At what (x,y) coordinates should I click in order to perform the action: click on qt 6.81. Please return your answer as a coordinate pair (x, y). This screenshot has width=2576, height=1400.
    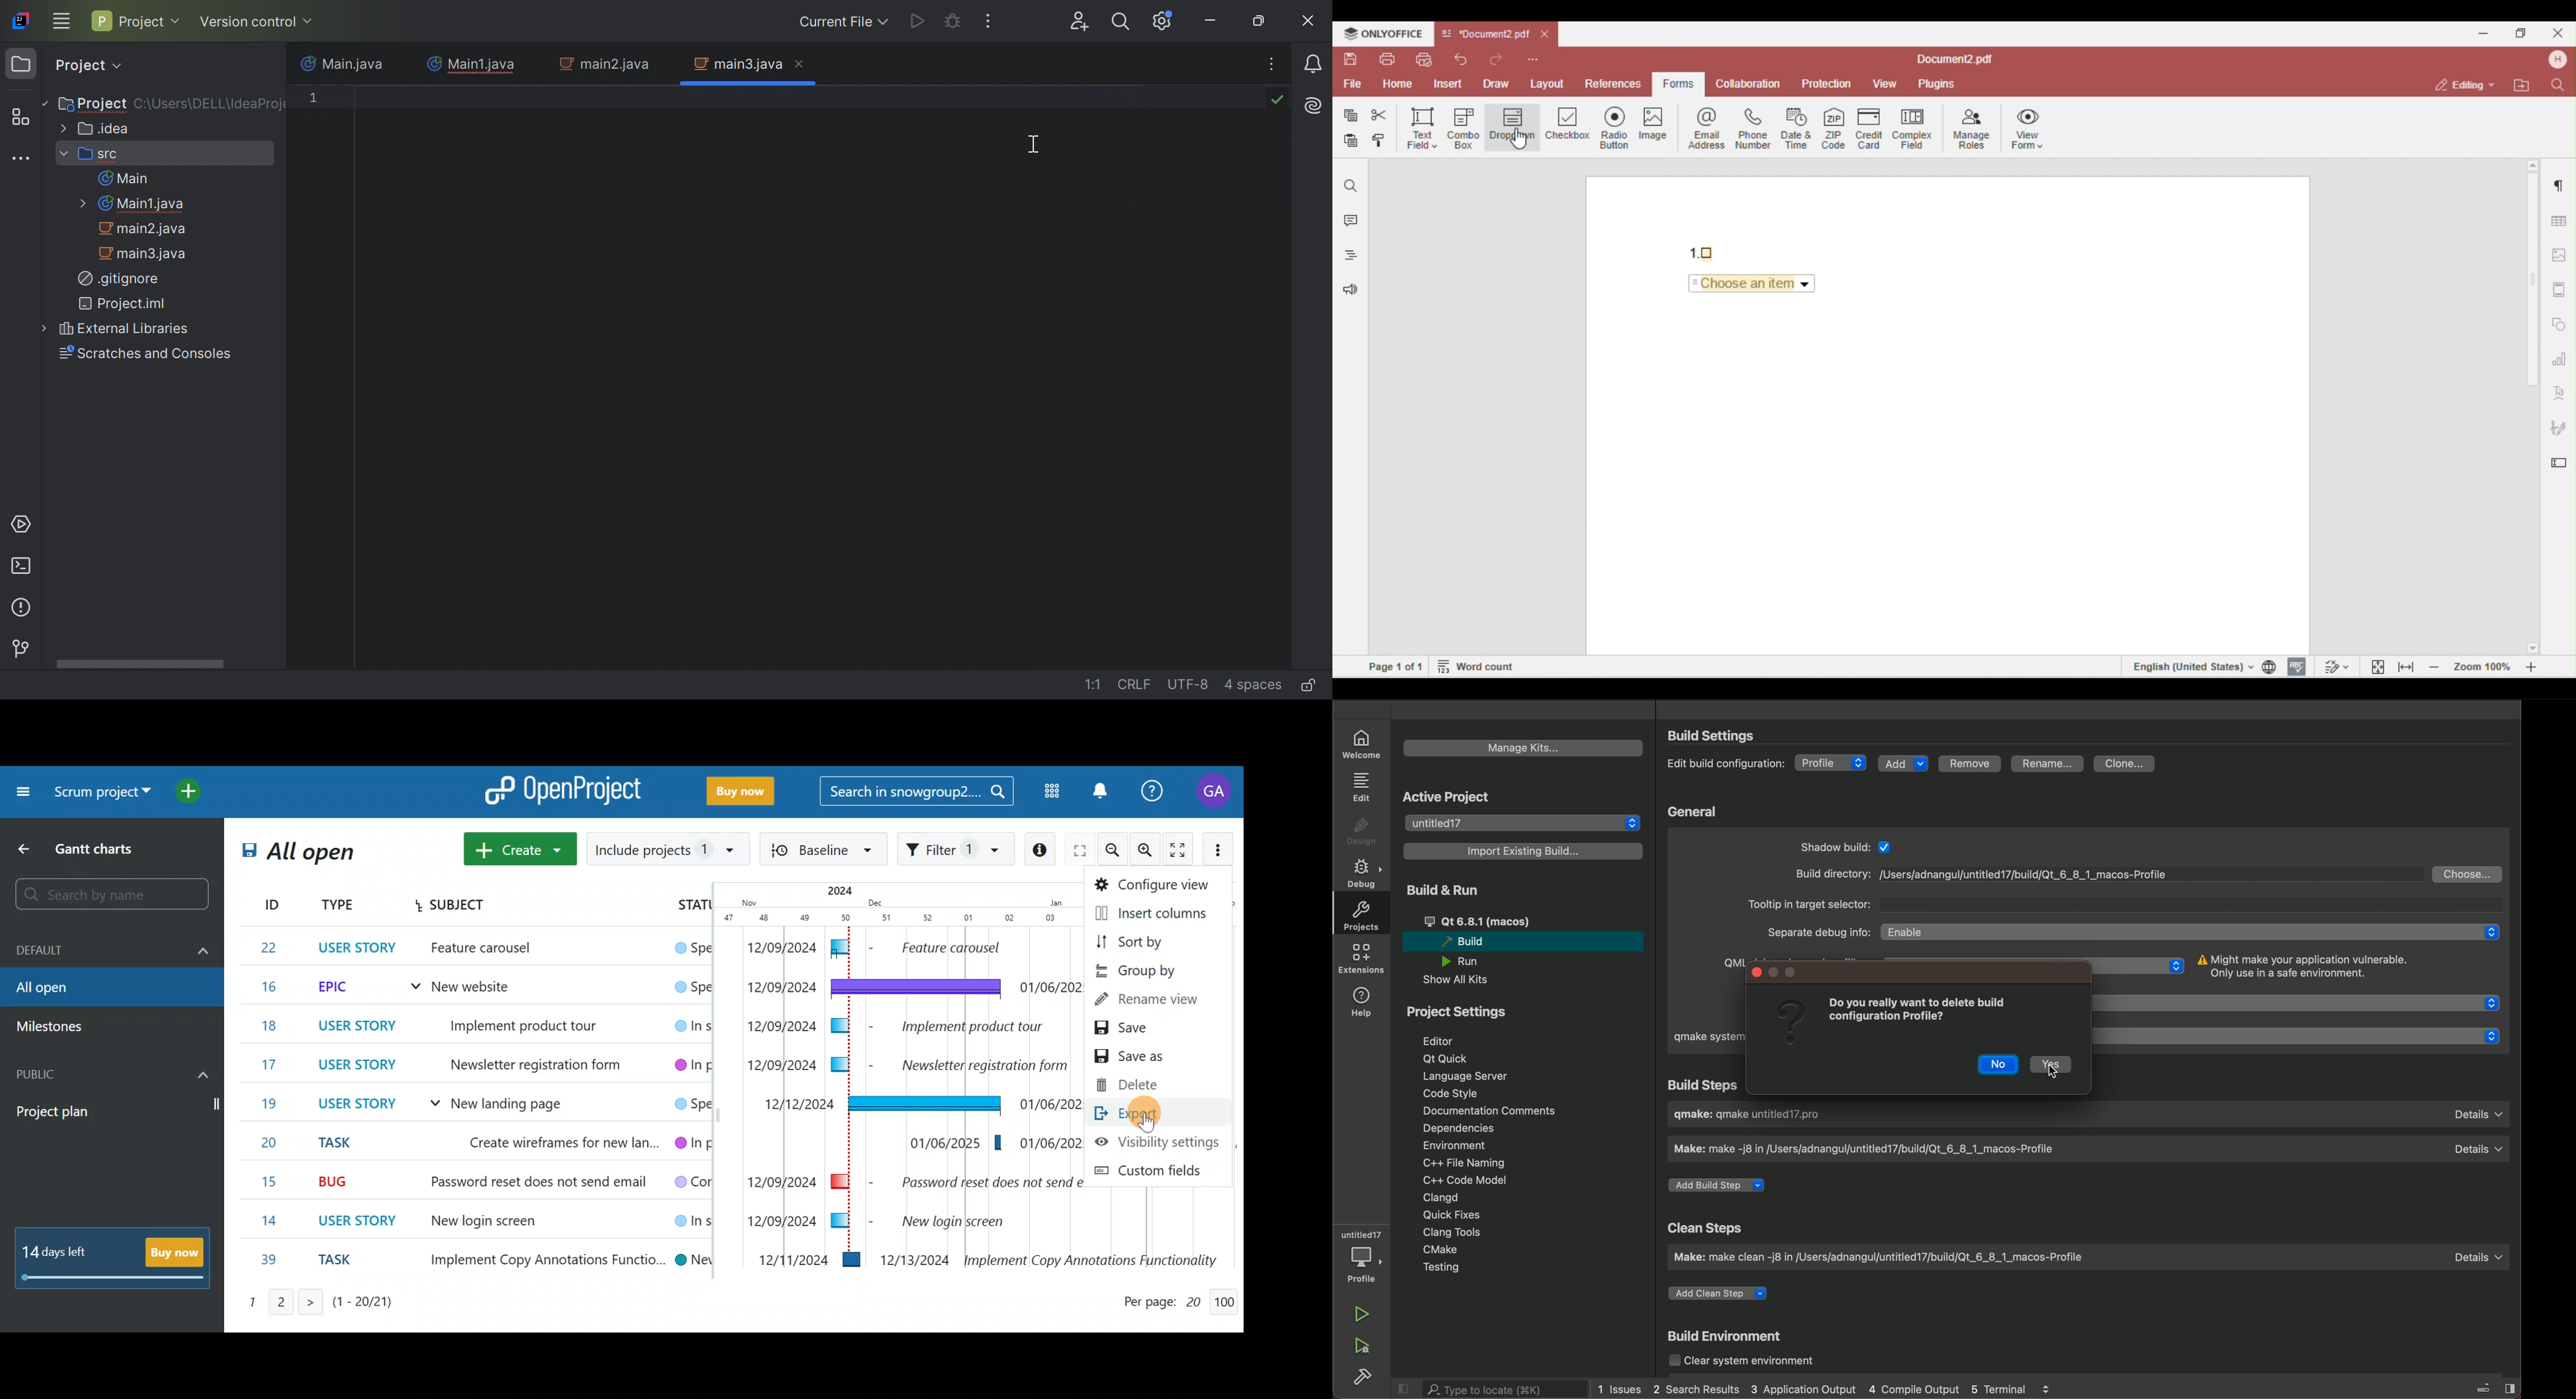
    Looking at the image, I should click on (1501, 921).